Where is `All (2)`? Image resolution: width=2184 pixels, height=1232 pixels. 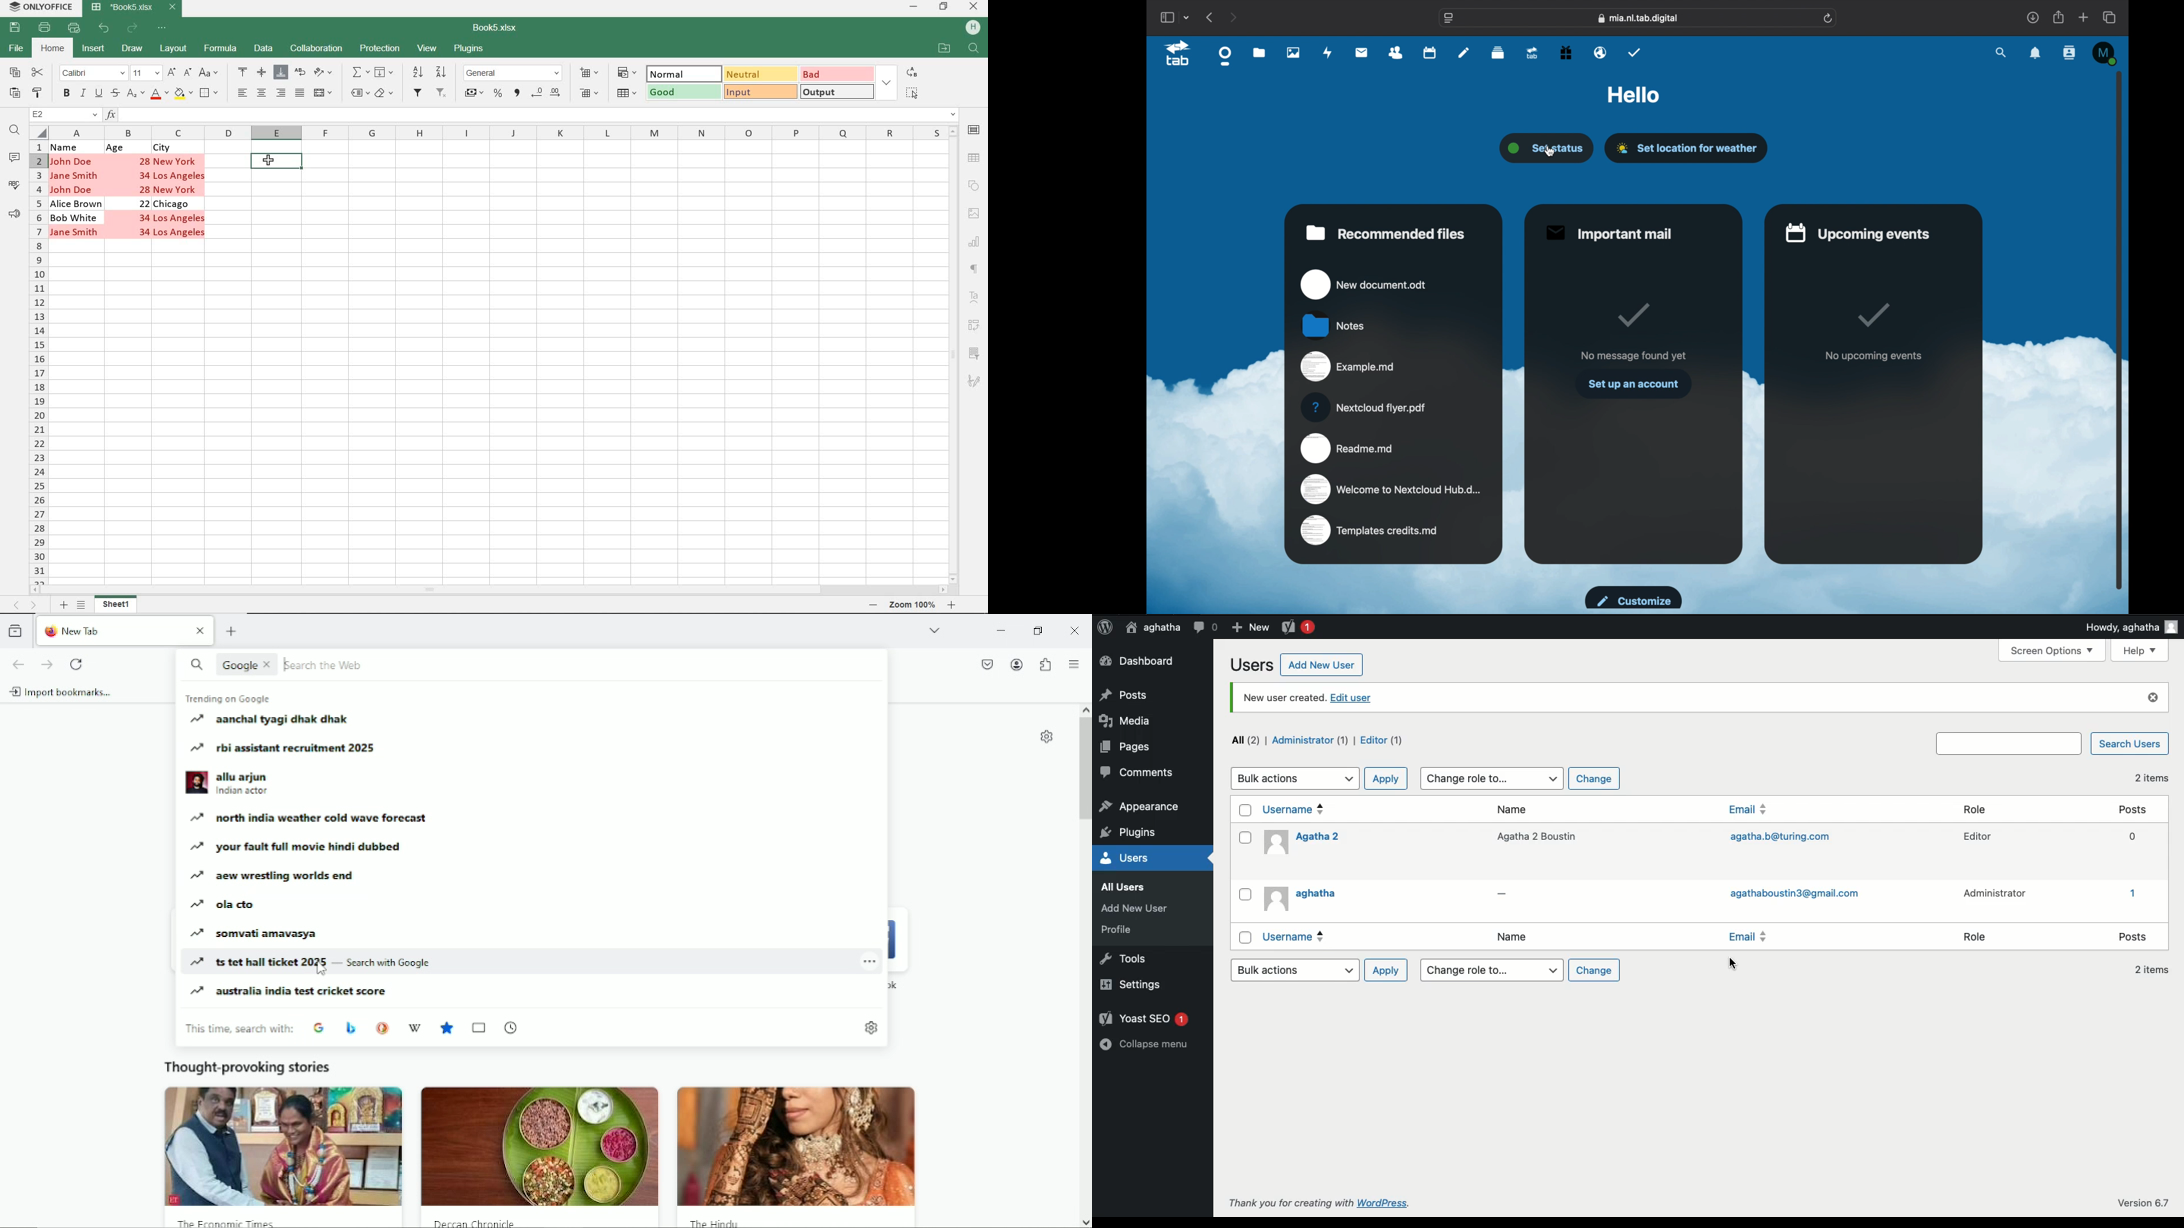
All (2) is located at coordinates (1246, 739).